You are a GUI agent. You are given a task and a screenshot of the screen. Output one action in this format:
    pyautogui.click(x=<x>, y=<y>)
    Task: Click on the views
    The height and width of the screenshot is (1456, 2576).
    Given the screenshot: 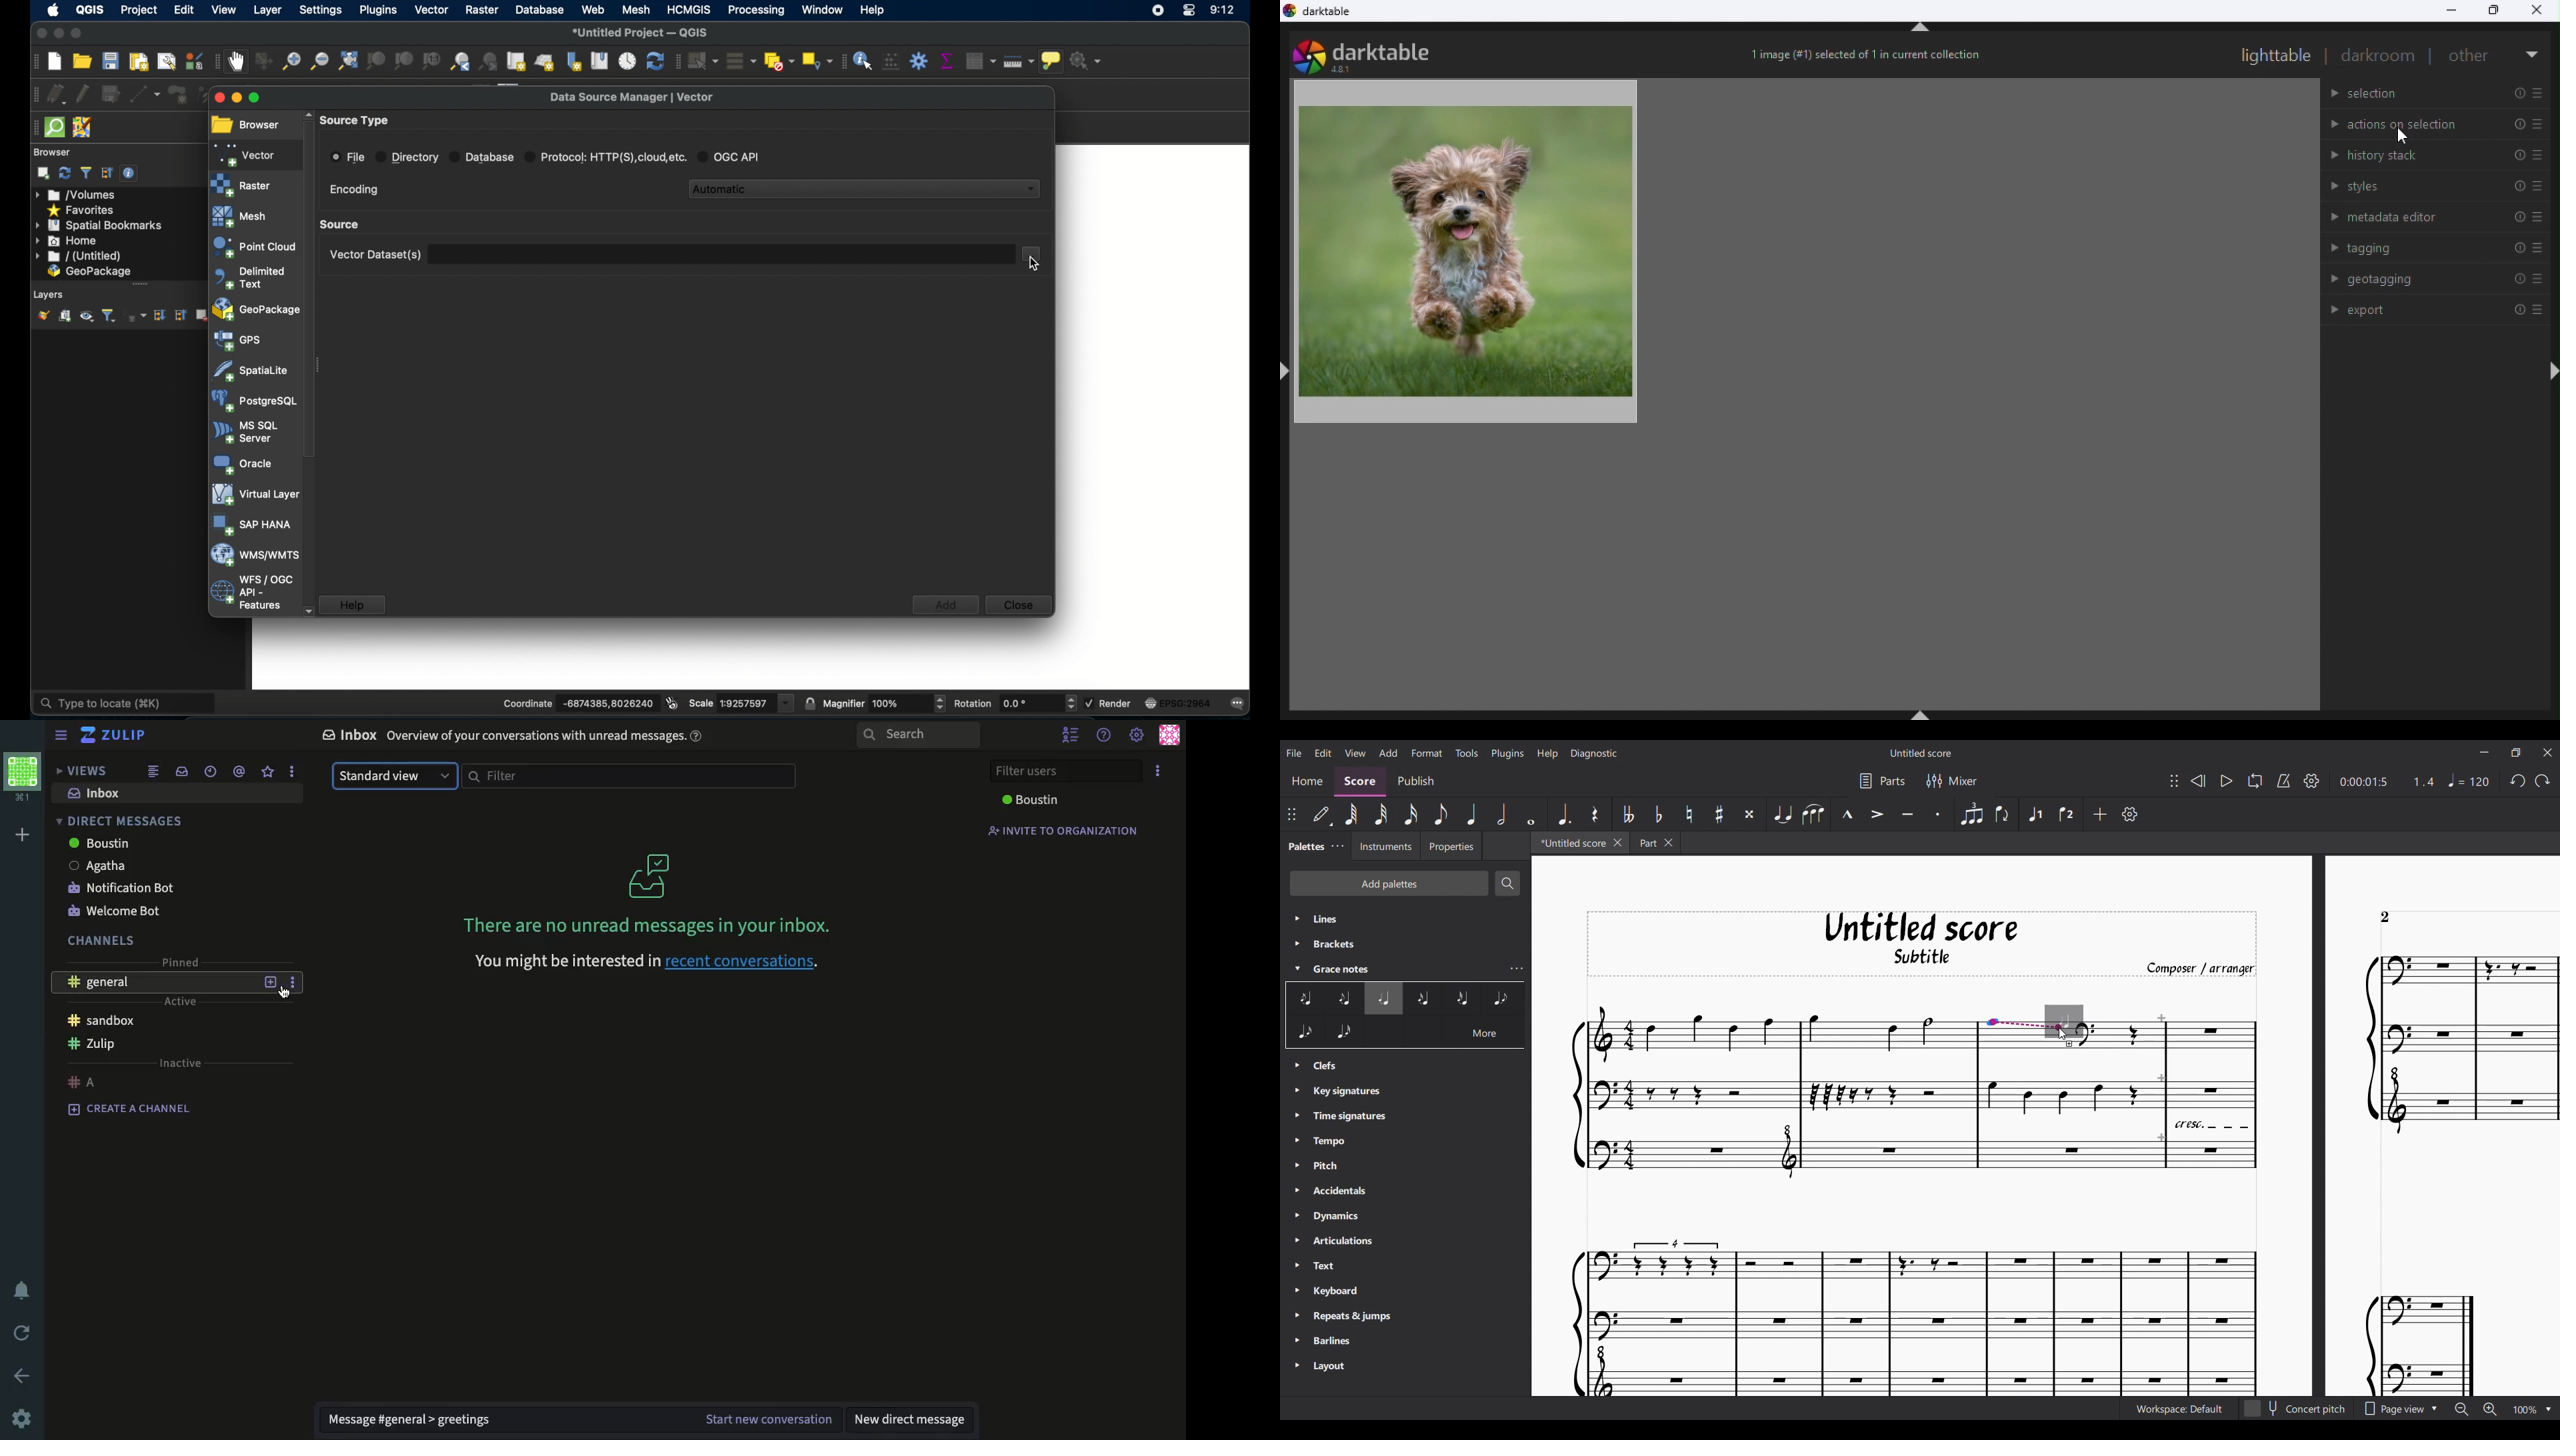 What is the action you would take?
    pyautogui.click(x=83, y=770)
    